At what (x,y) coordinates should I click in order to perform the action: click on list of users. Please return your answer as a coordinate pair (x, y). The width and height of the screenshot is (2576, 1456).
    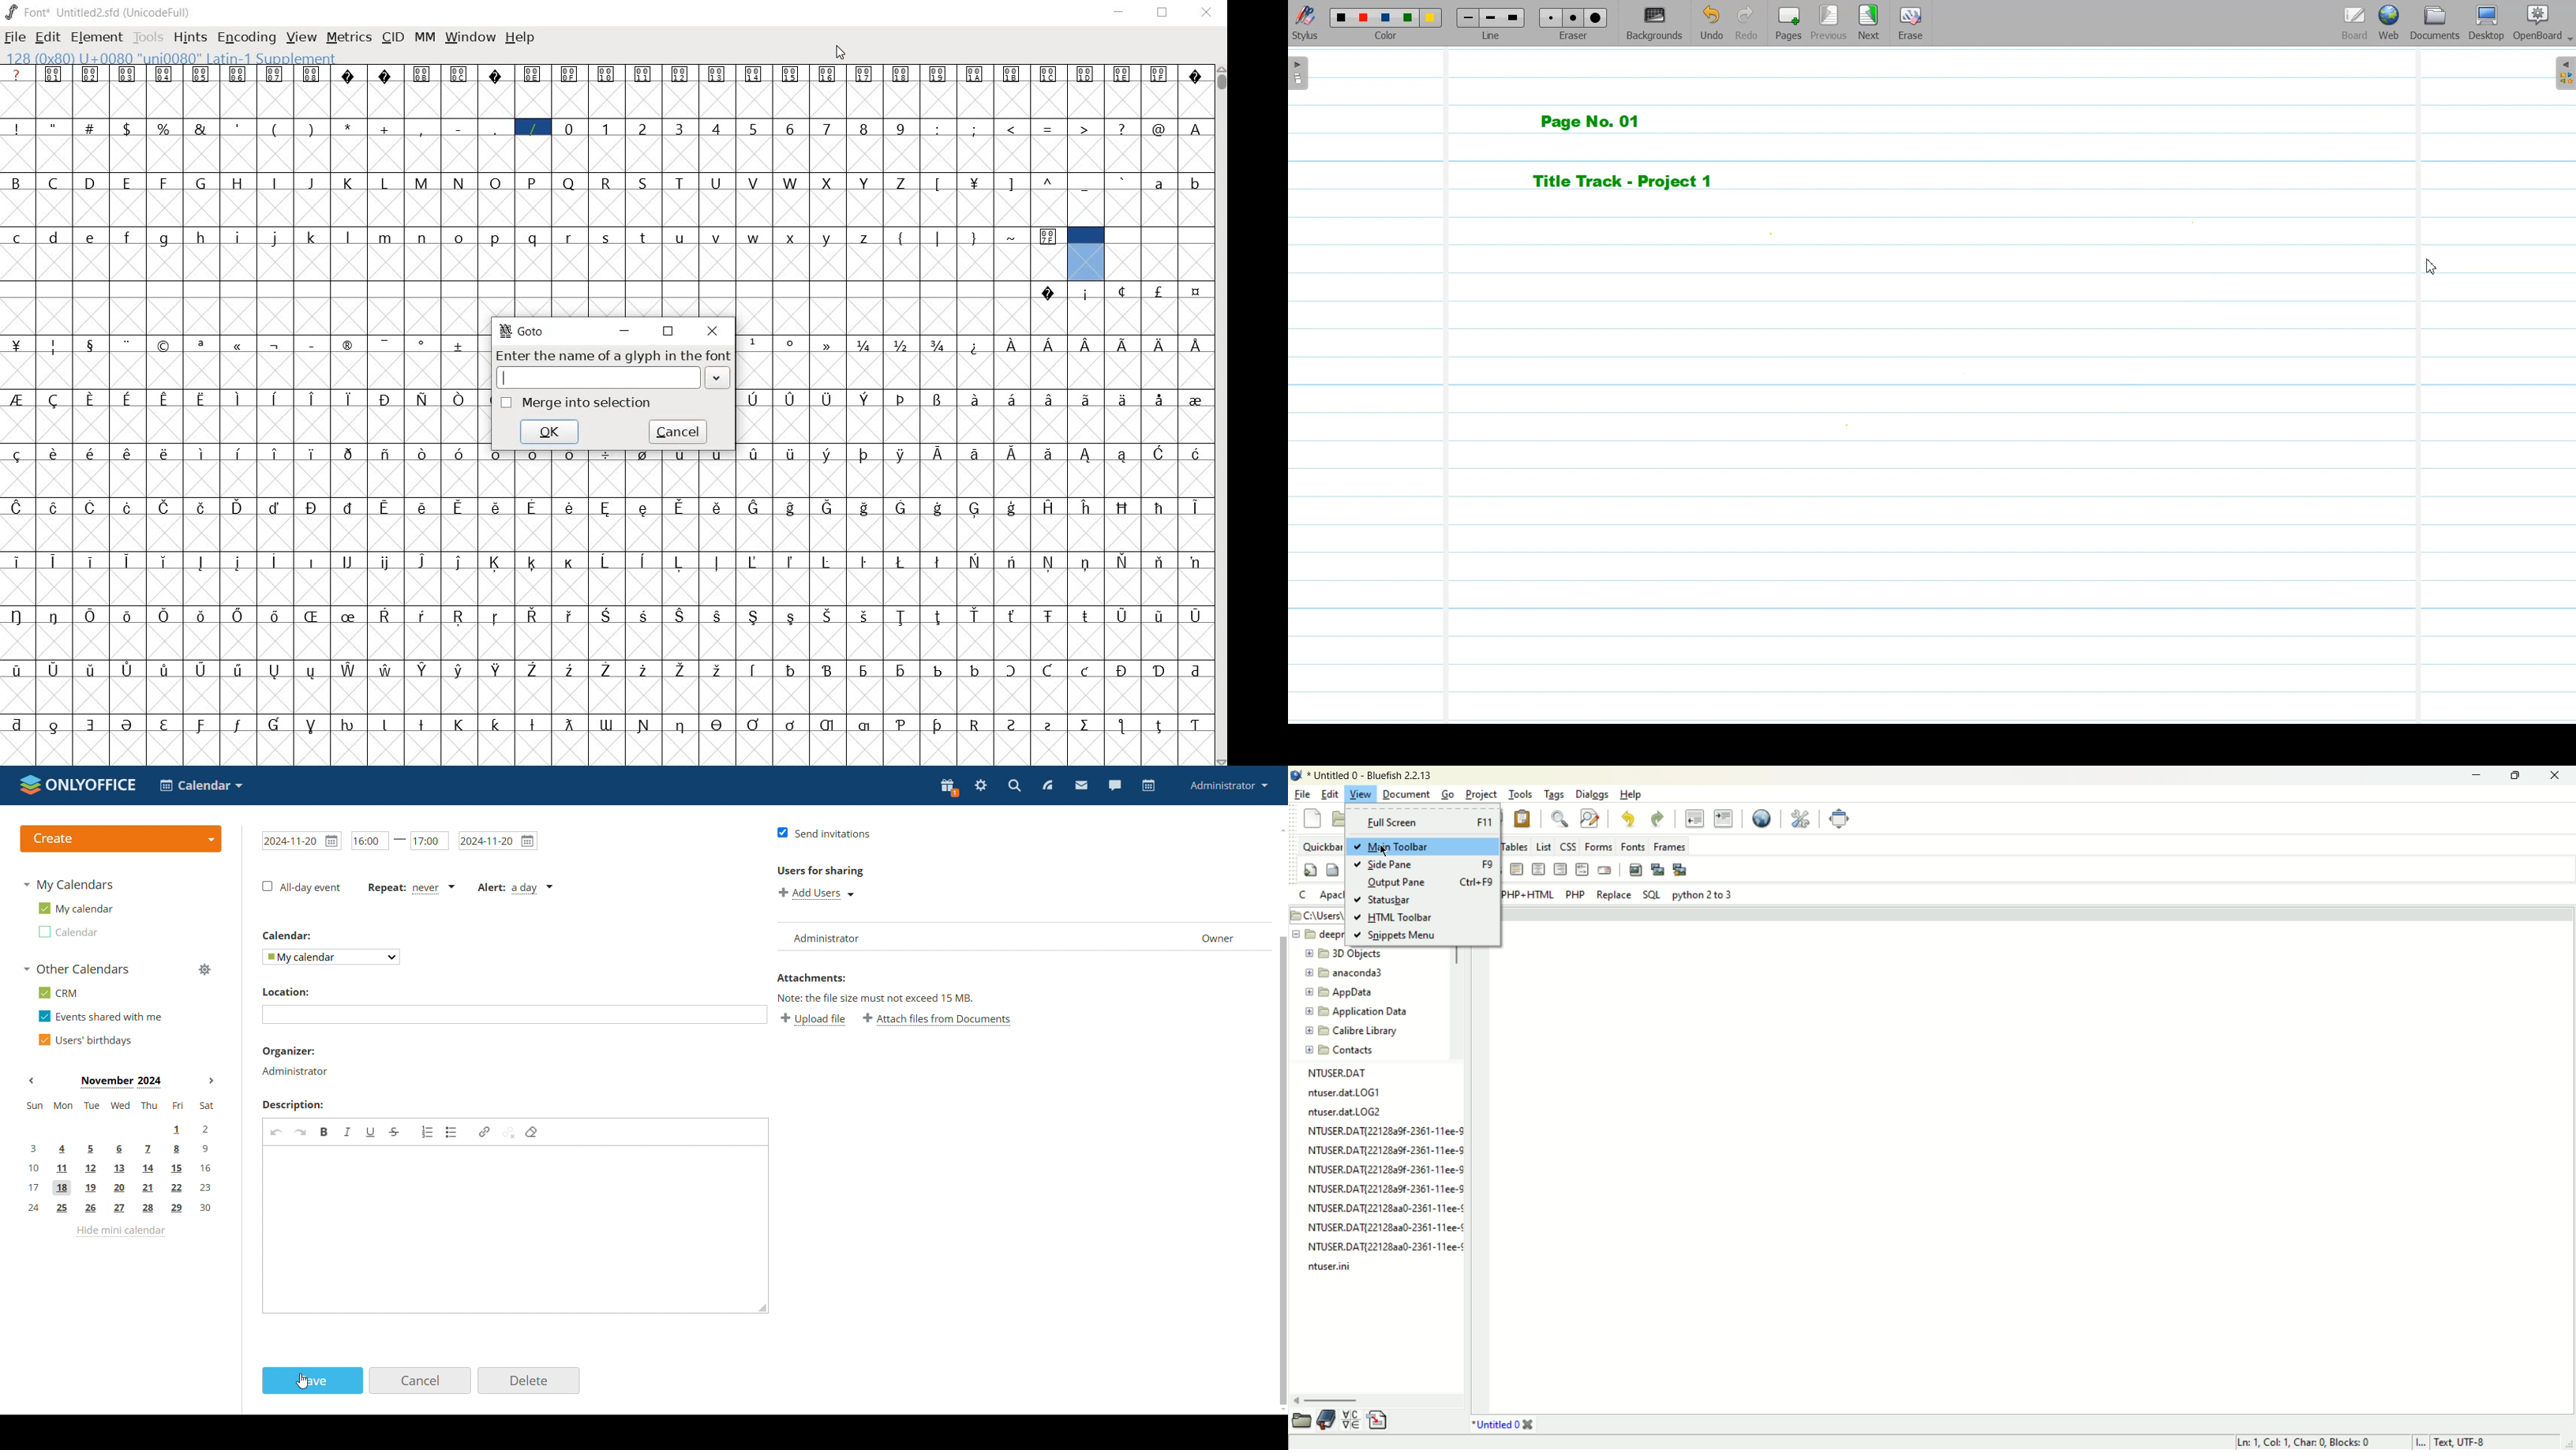
    Looking at the image, I should click on (1019, 937).